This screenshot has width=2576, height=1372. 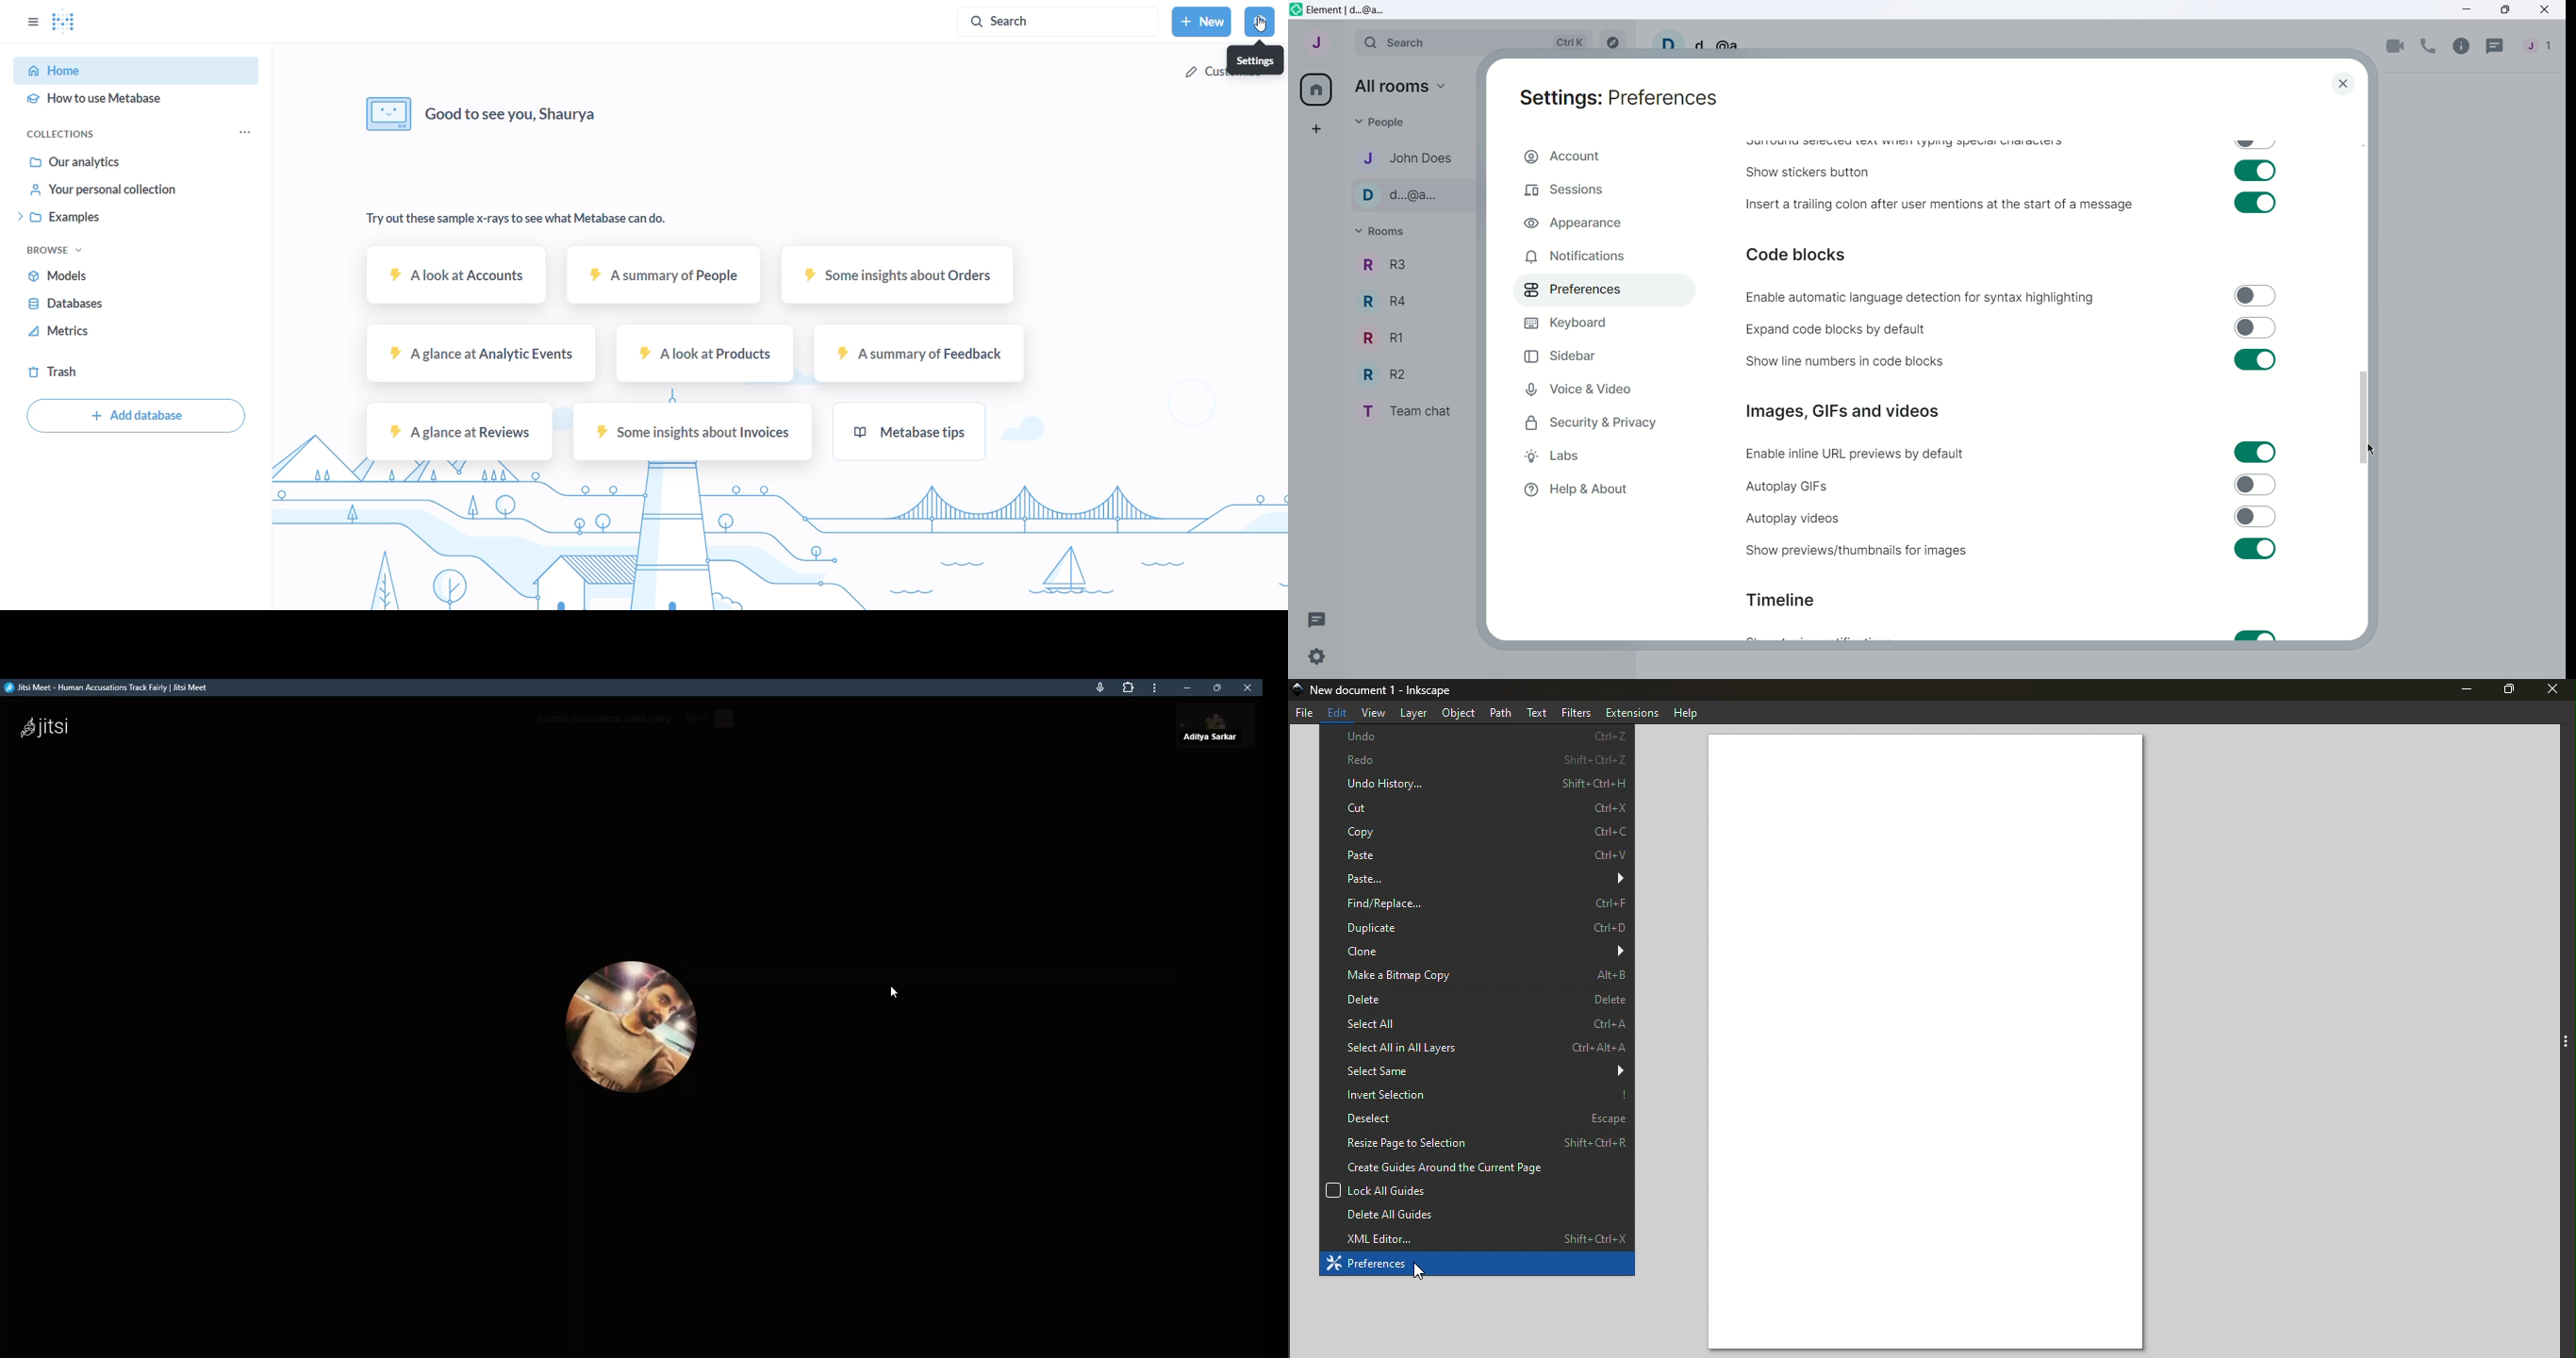 I want to click on Voice and Video, so click(x=1596, y=389).